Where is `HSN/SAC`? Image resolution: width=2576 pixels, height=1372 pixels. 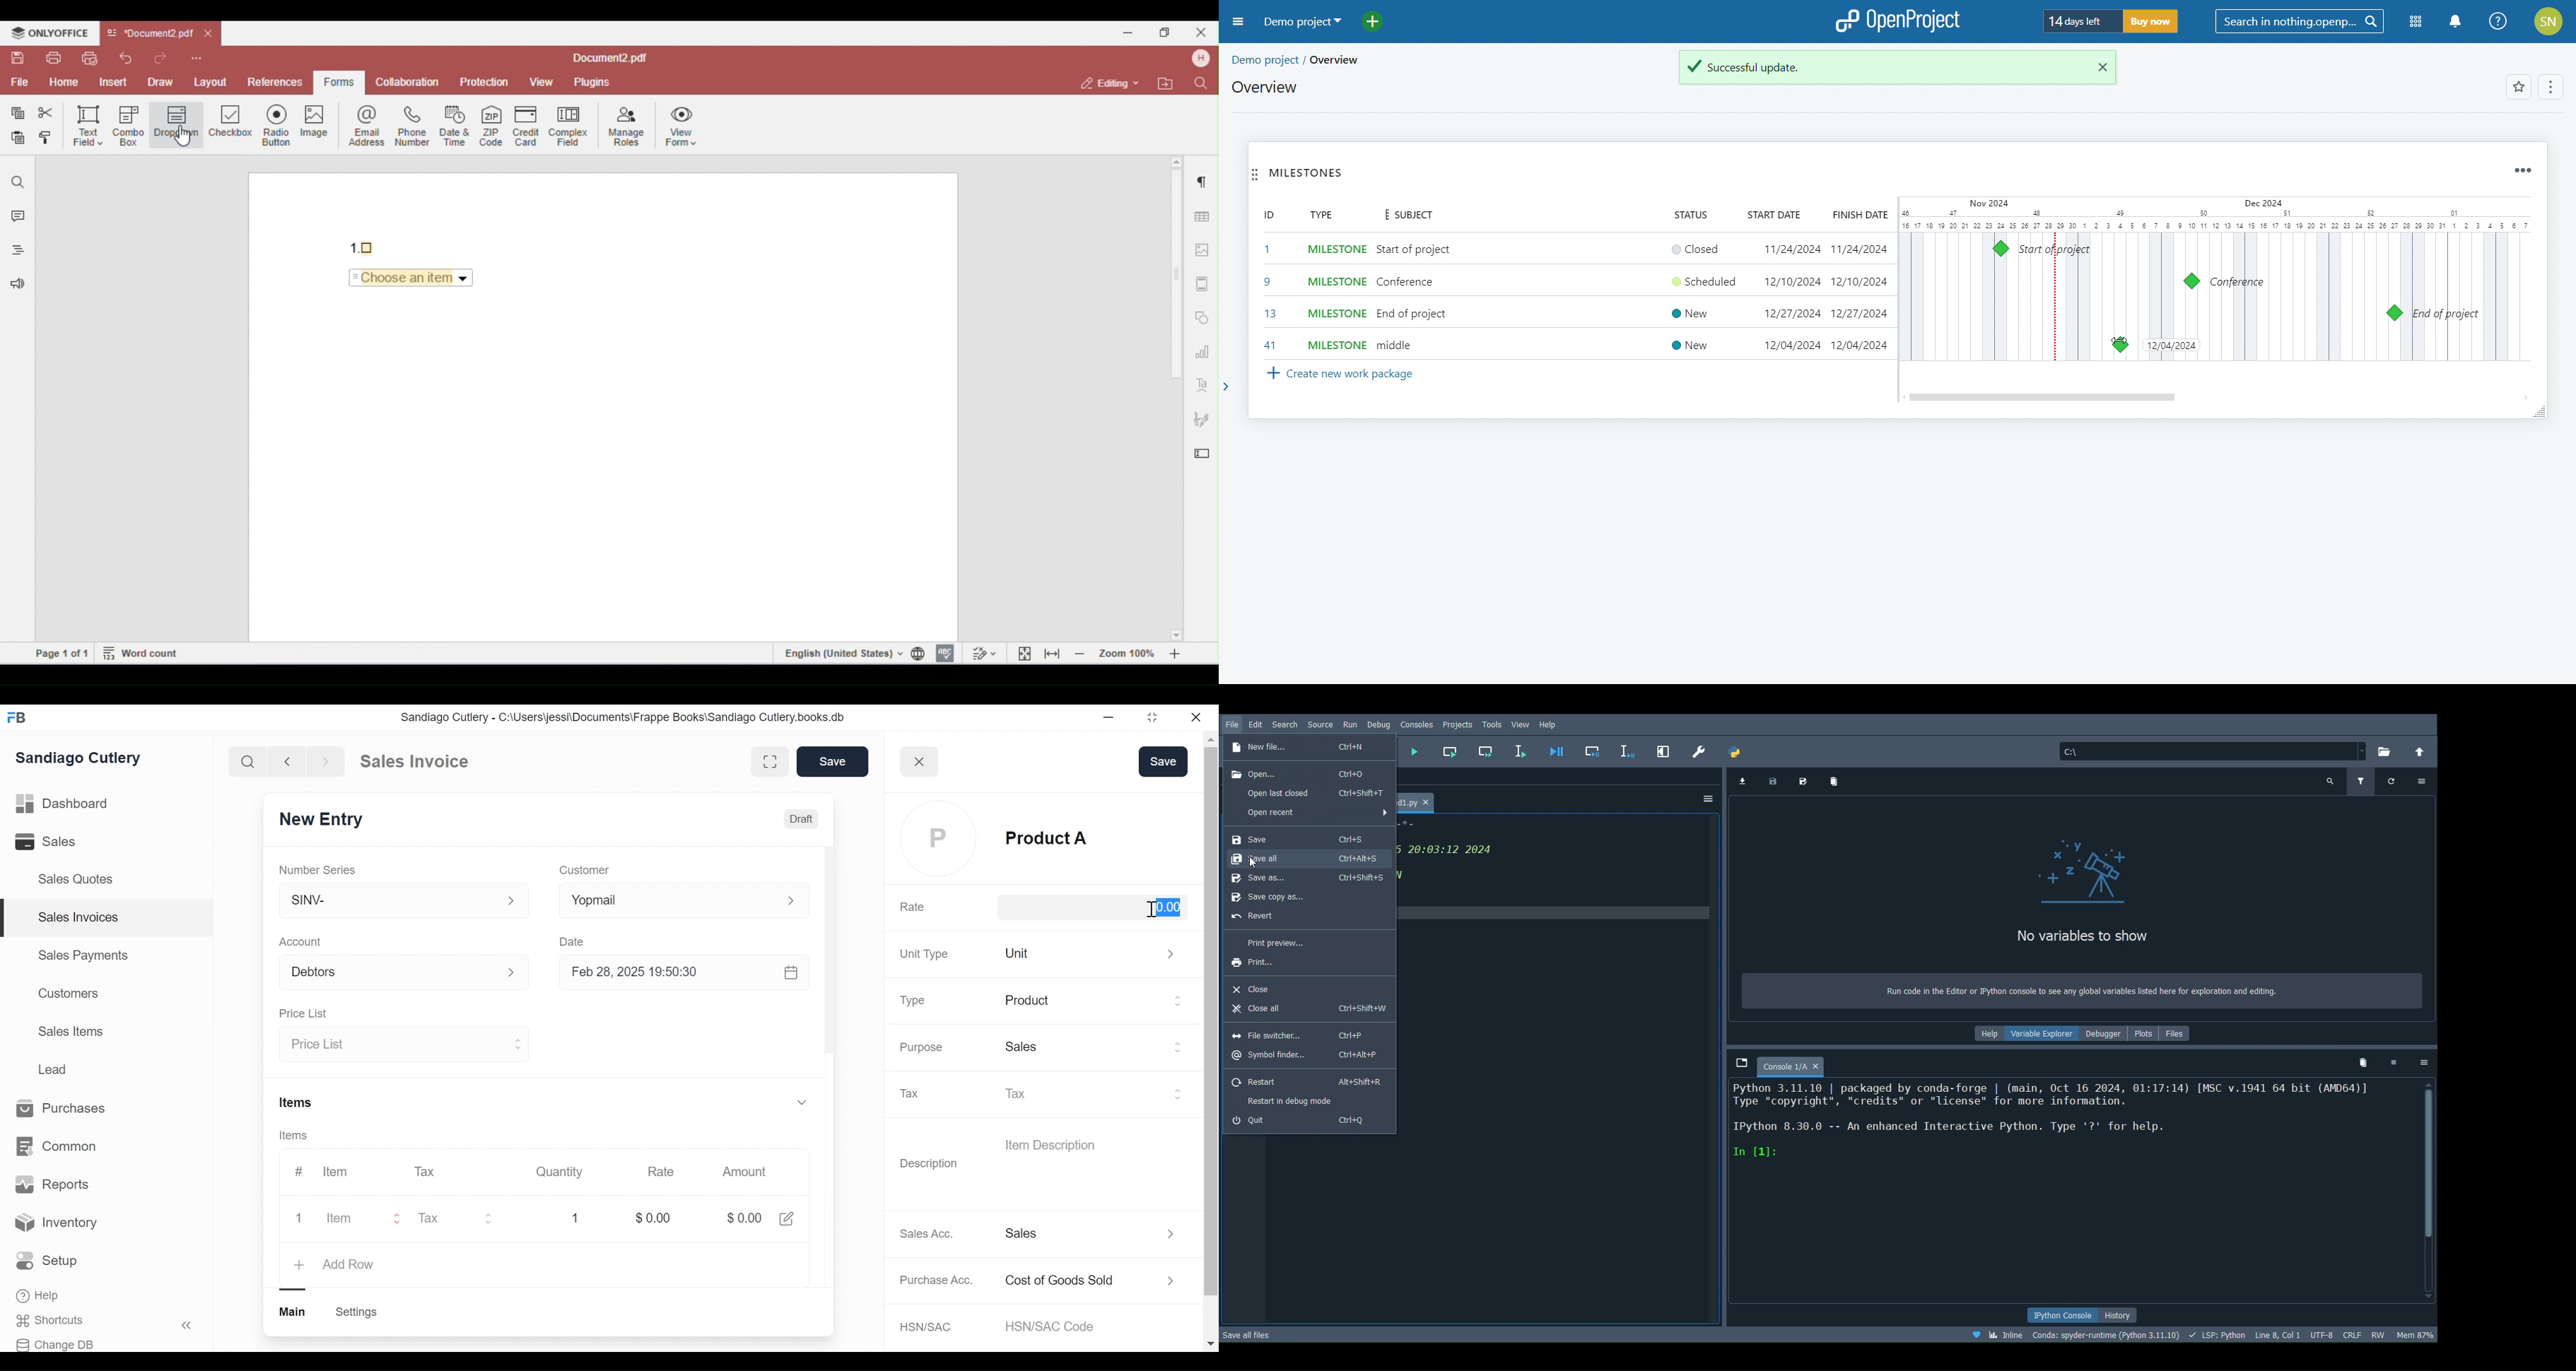 HSN/SAC is located at coordinates (928, 1327).